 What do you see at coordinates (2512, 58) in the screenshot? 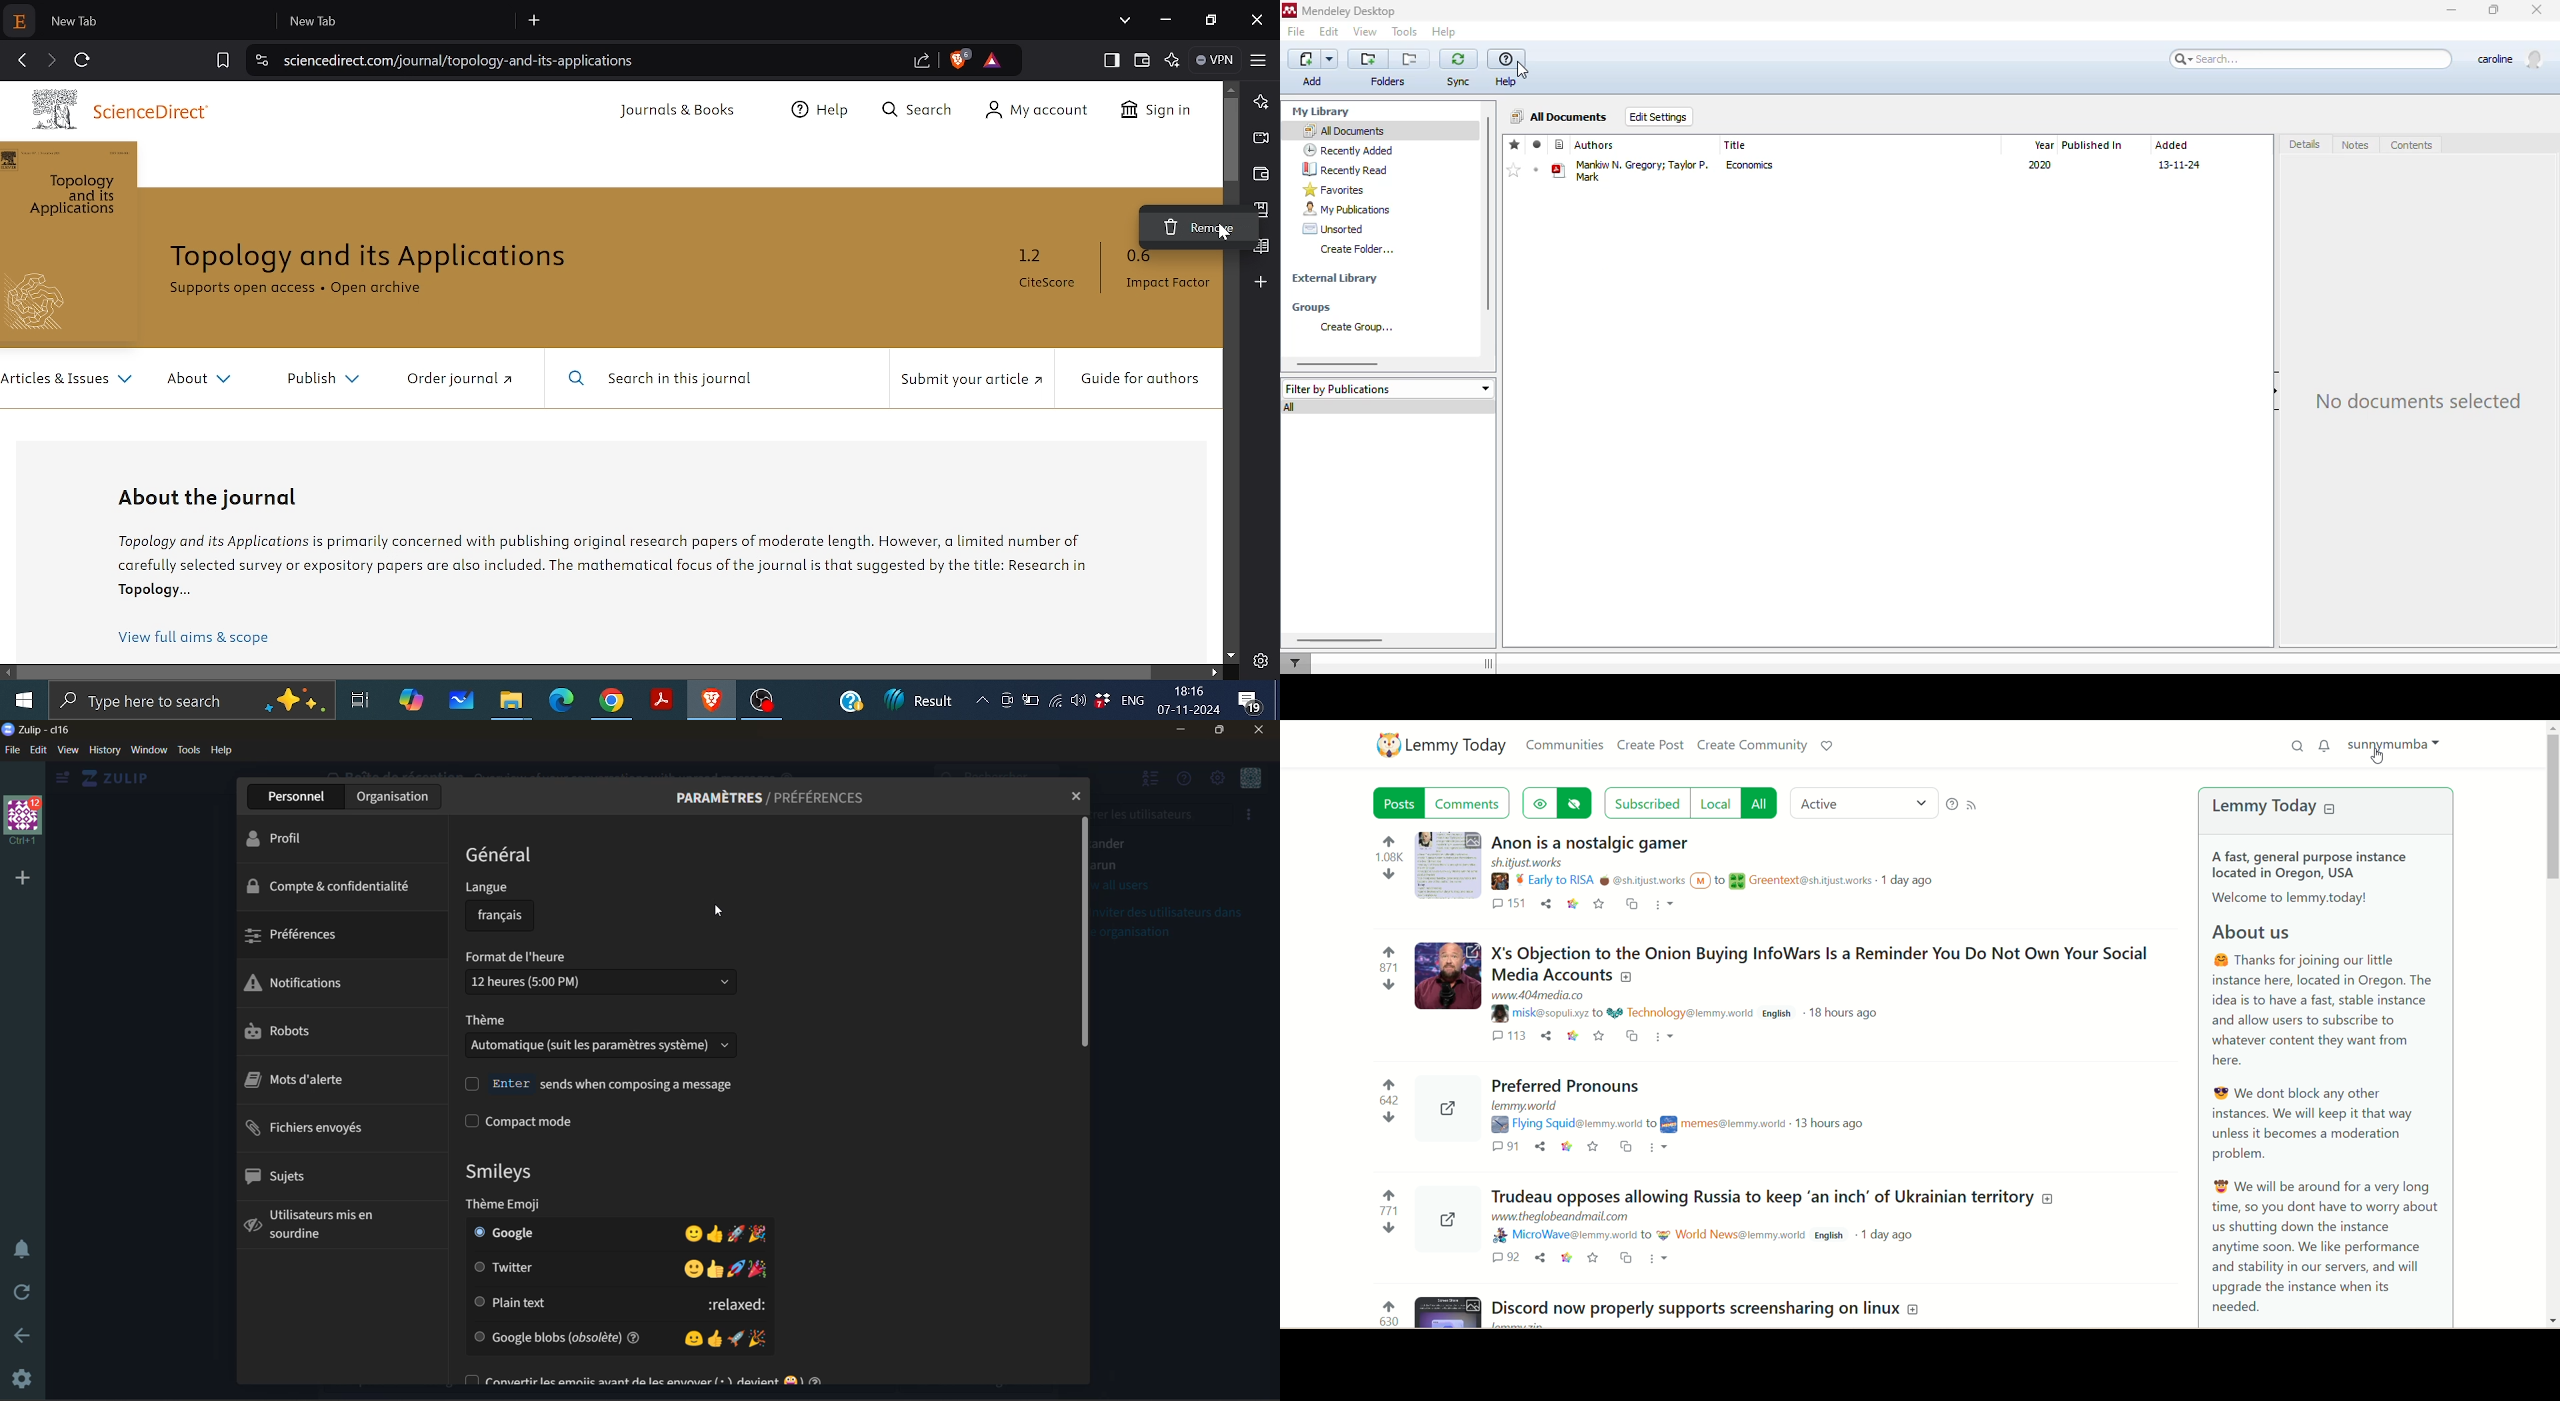
I see `user profile` at bounding box center [2512, 58].